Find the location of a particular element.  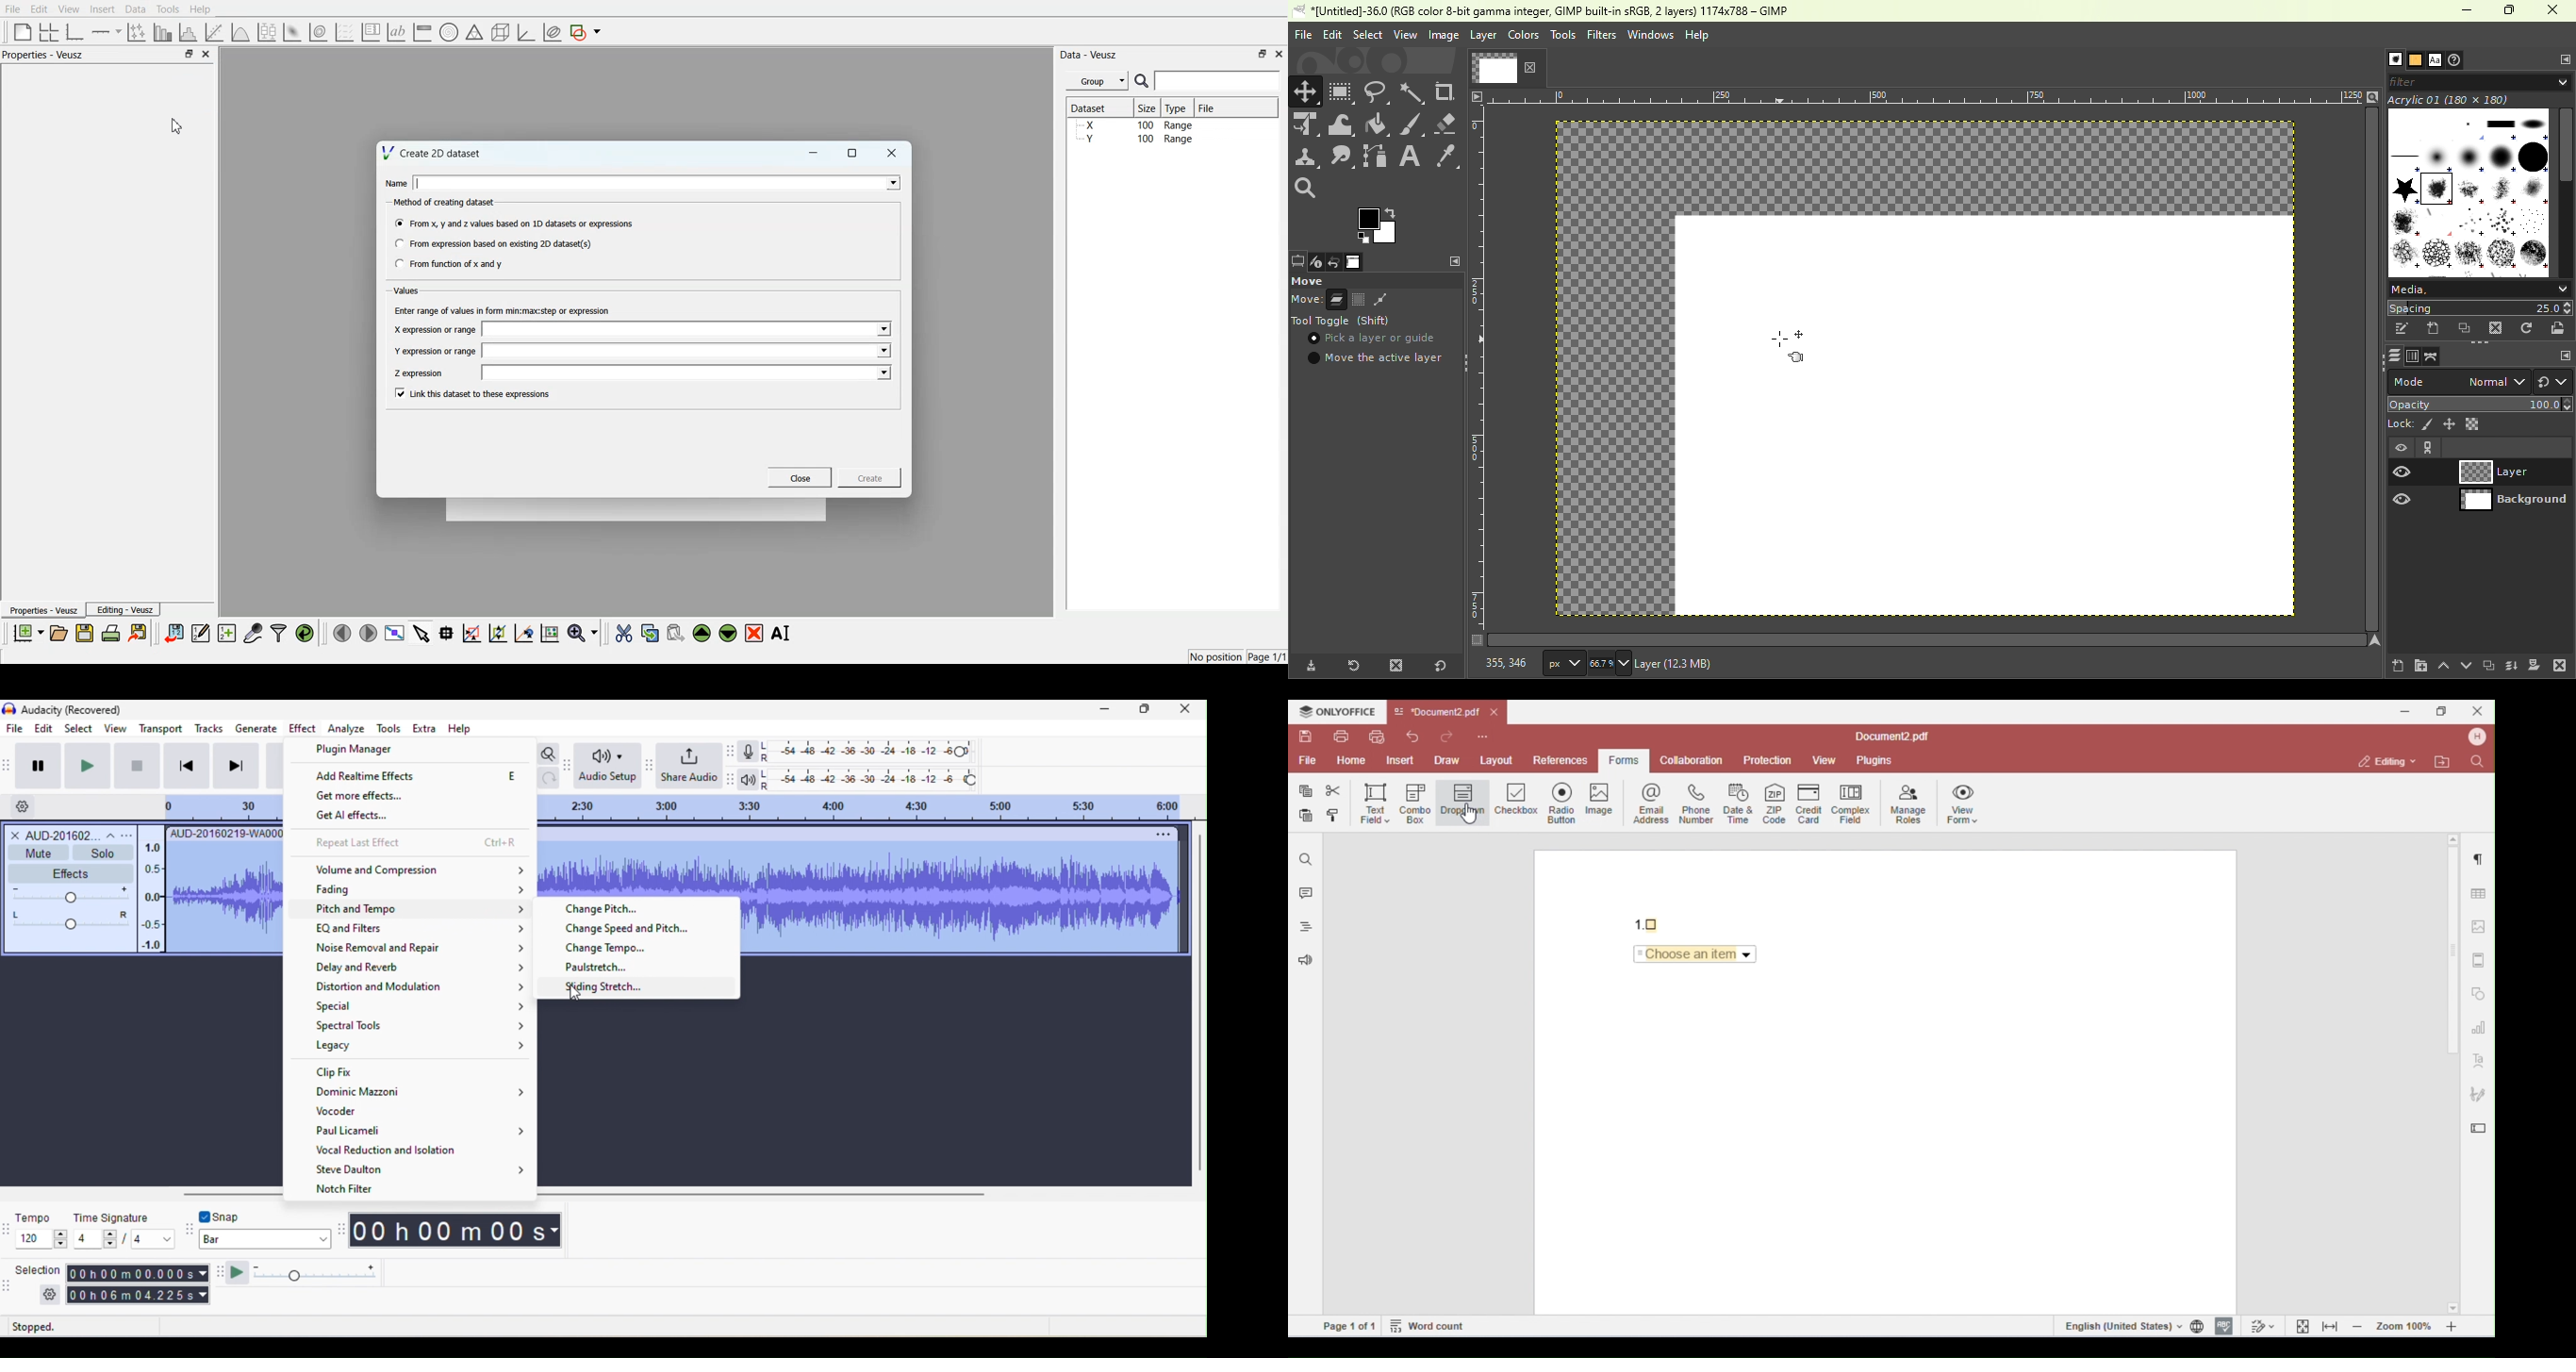

Tools is located at coordinates (168, 9).